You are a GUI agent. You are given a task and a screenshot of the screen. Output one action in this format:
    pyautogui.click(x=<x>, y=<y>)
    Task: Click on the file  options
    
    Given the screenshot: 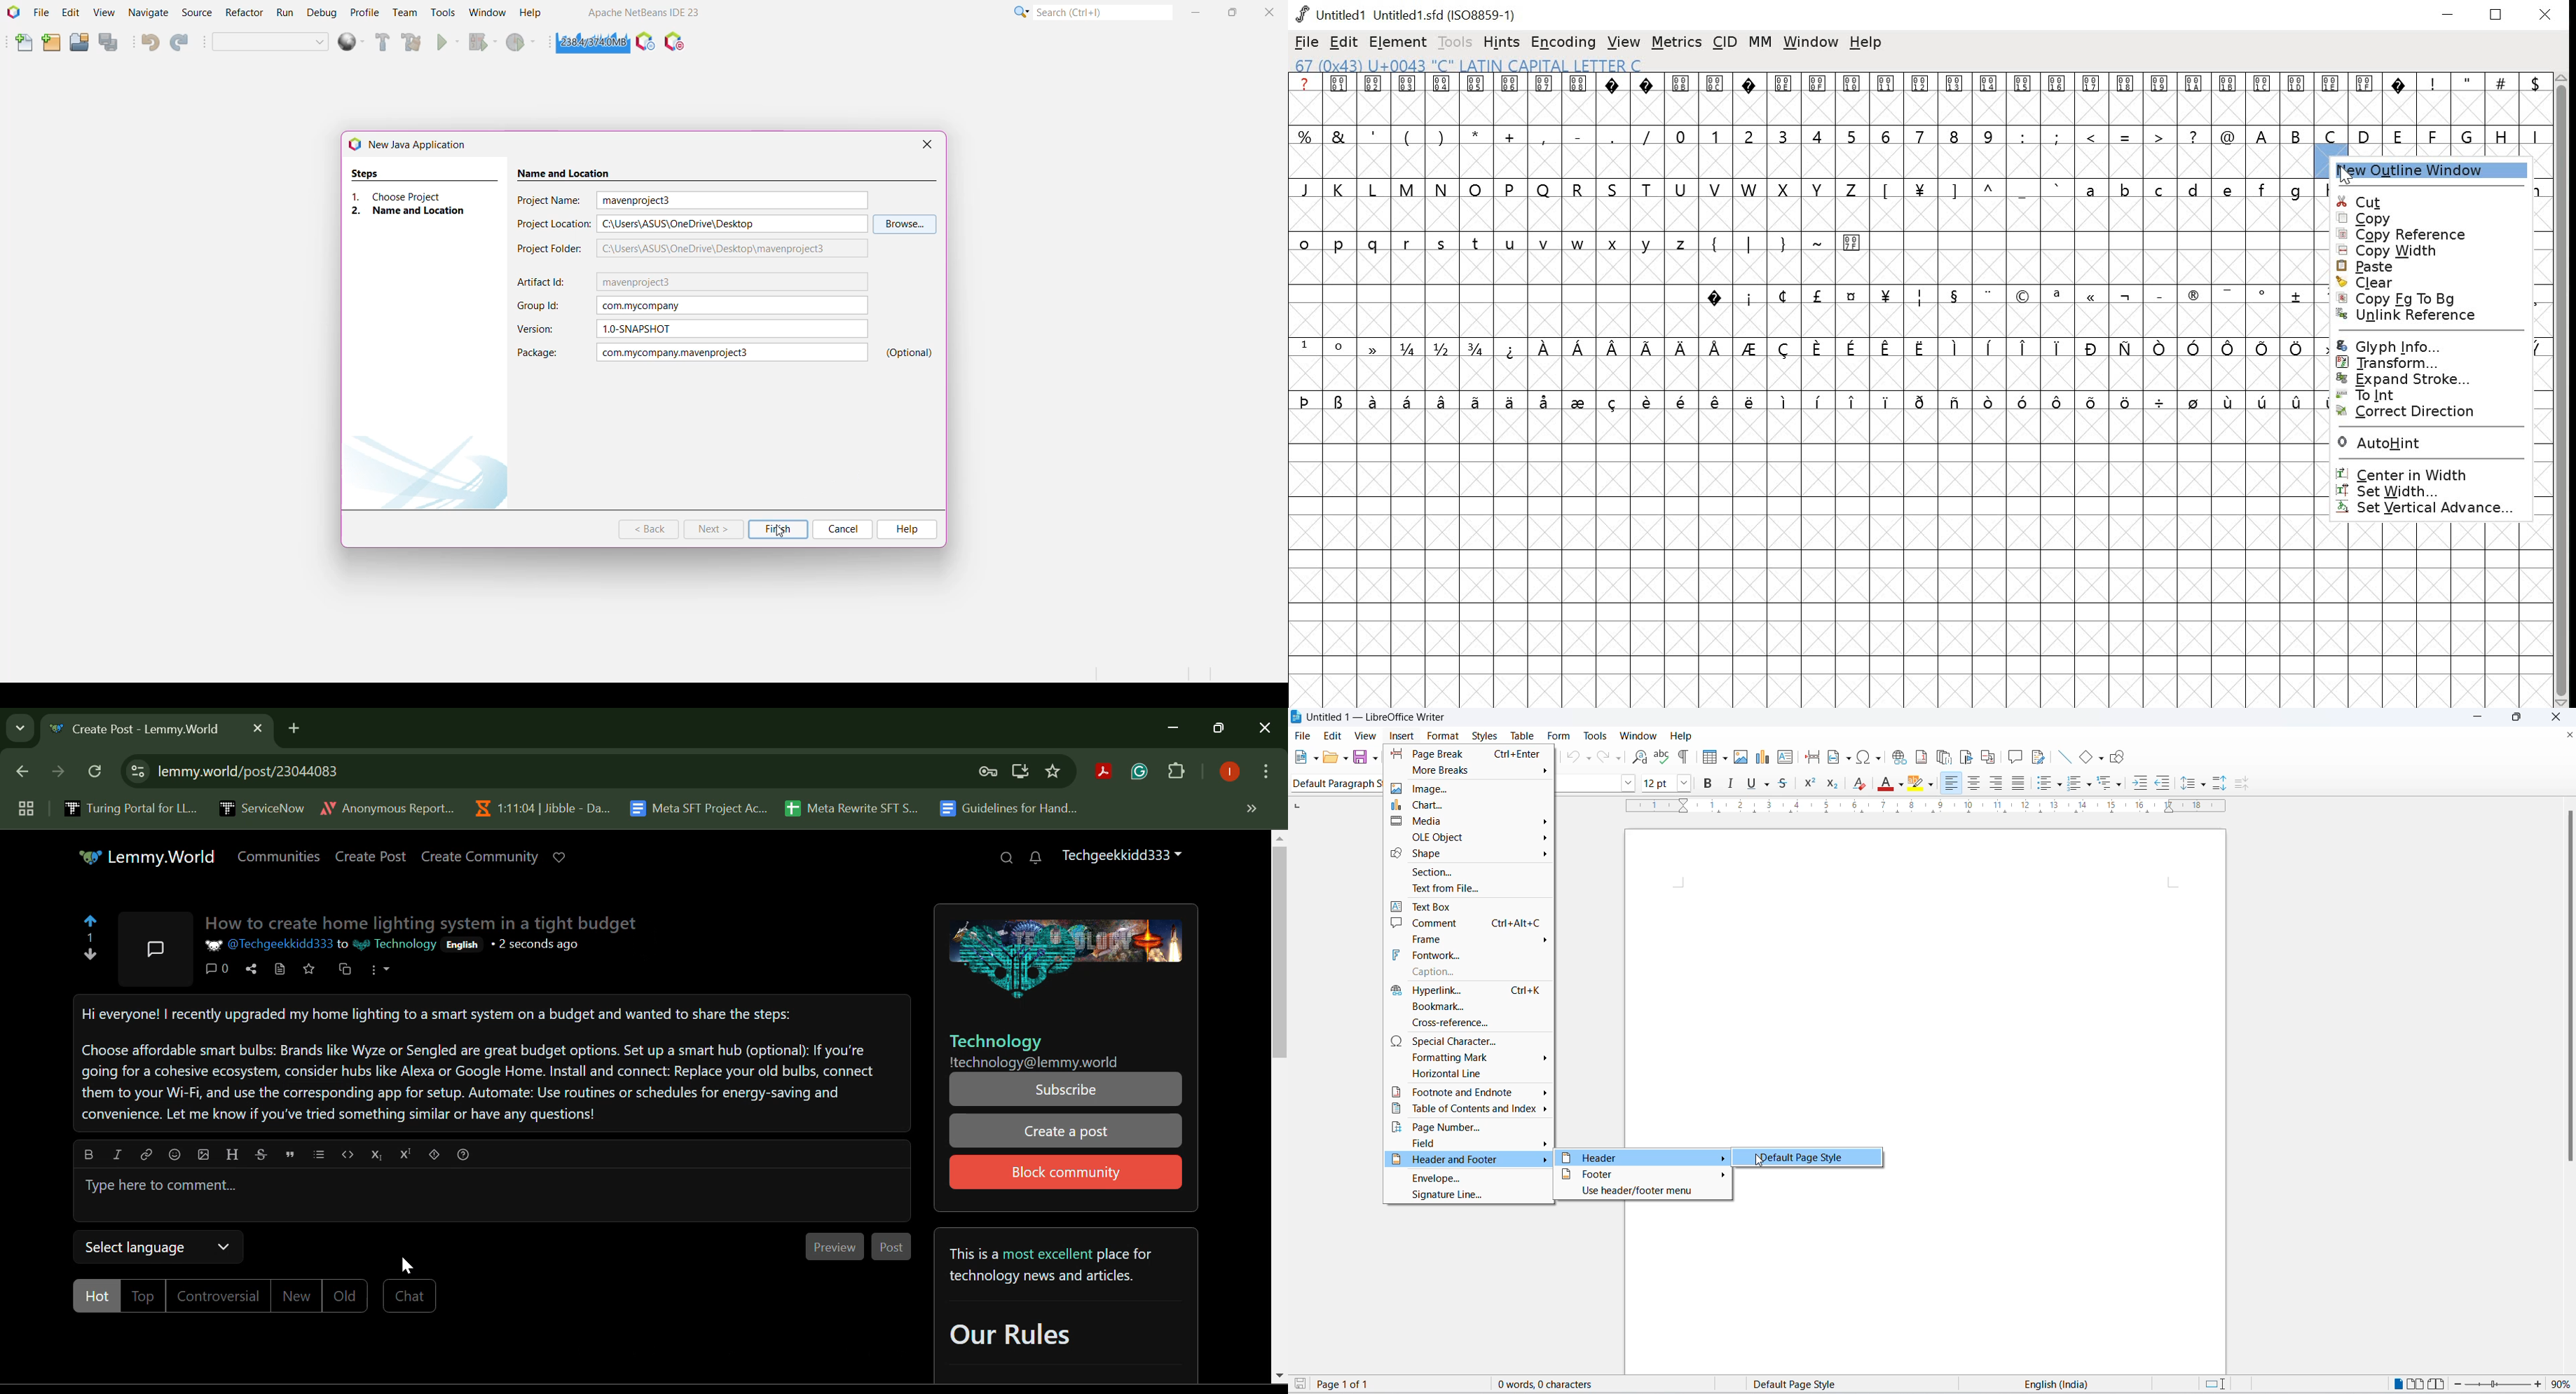 What is the action you would take?
    pyautogui.click(x=1316, y=758)
    